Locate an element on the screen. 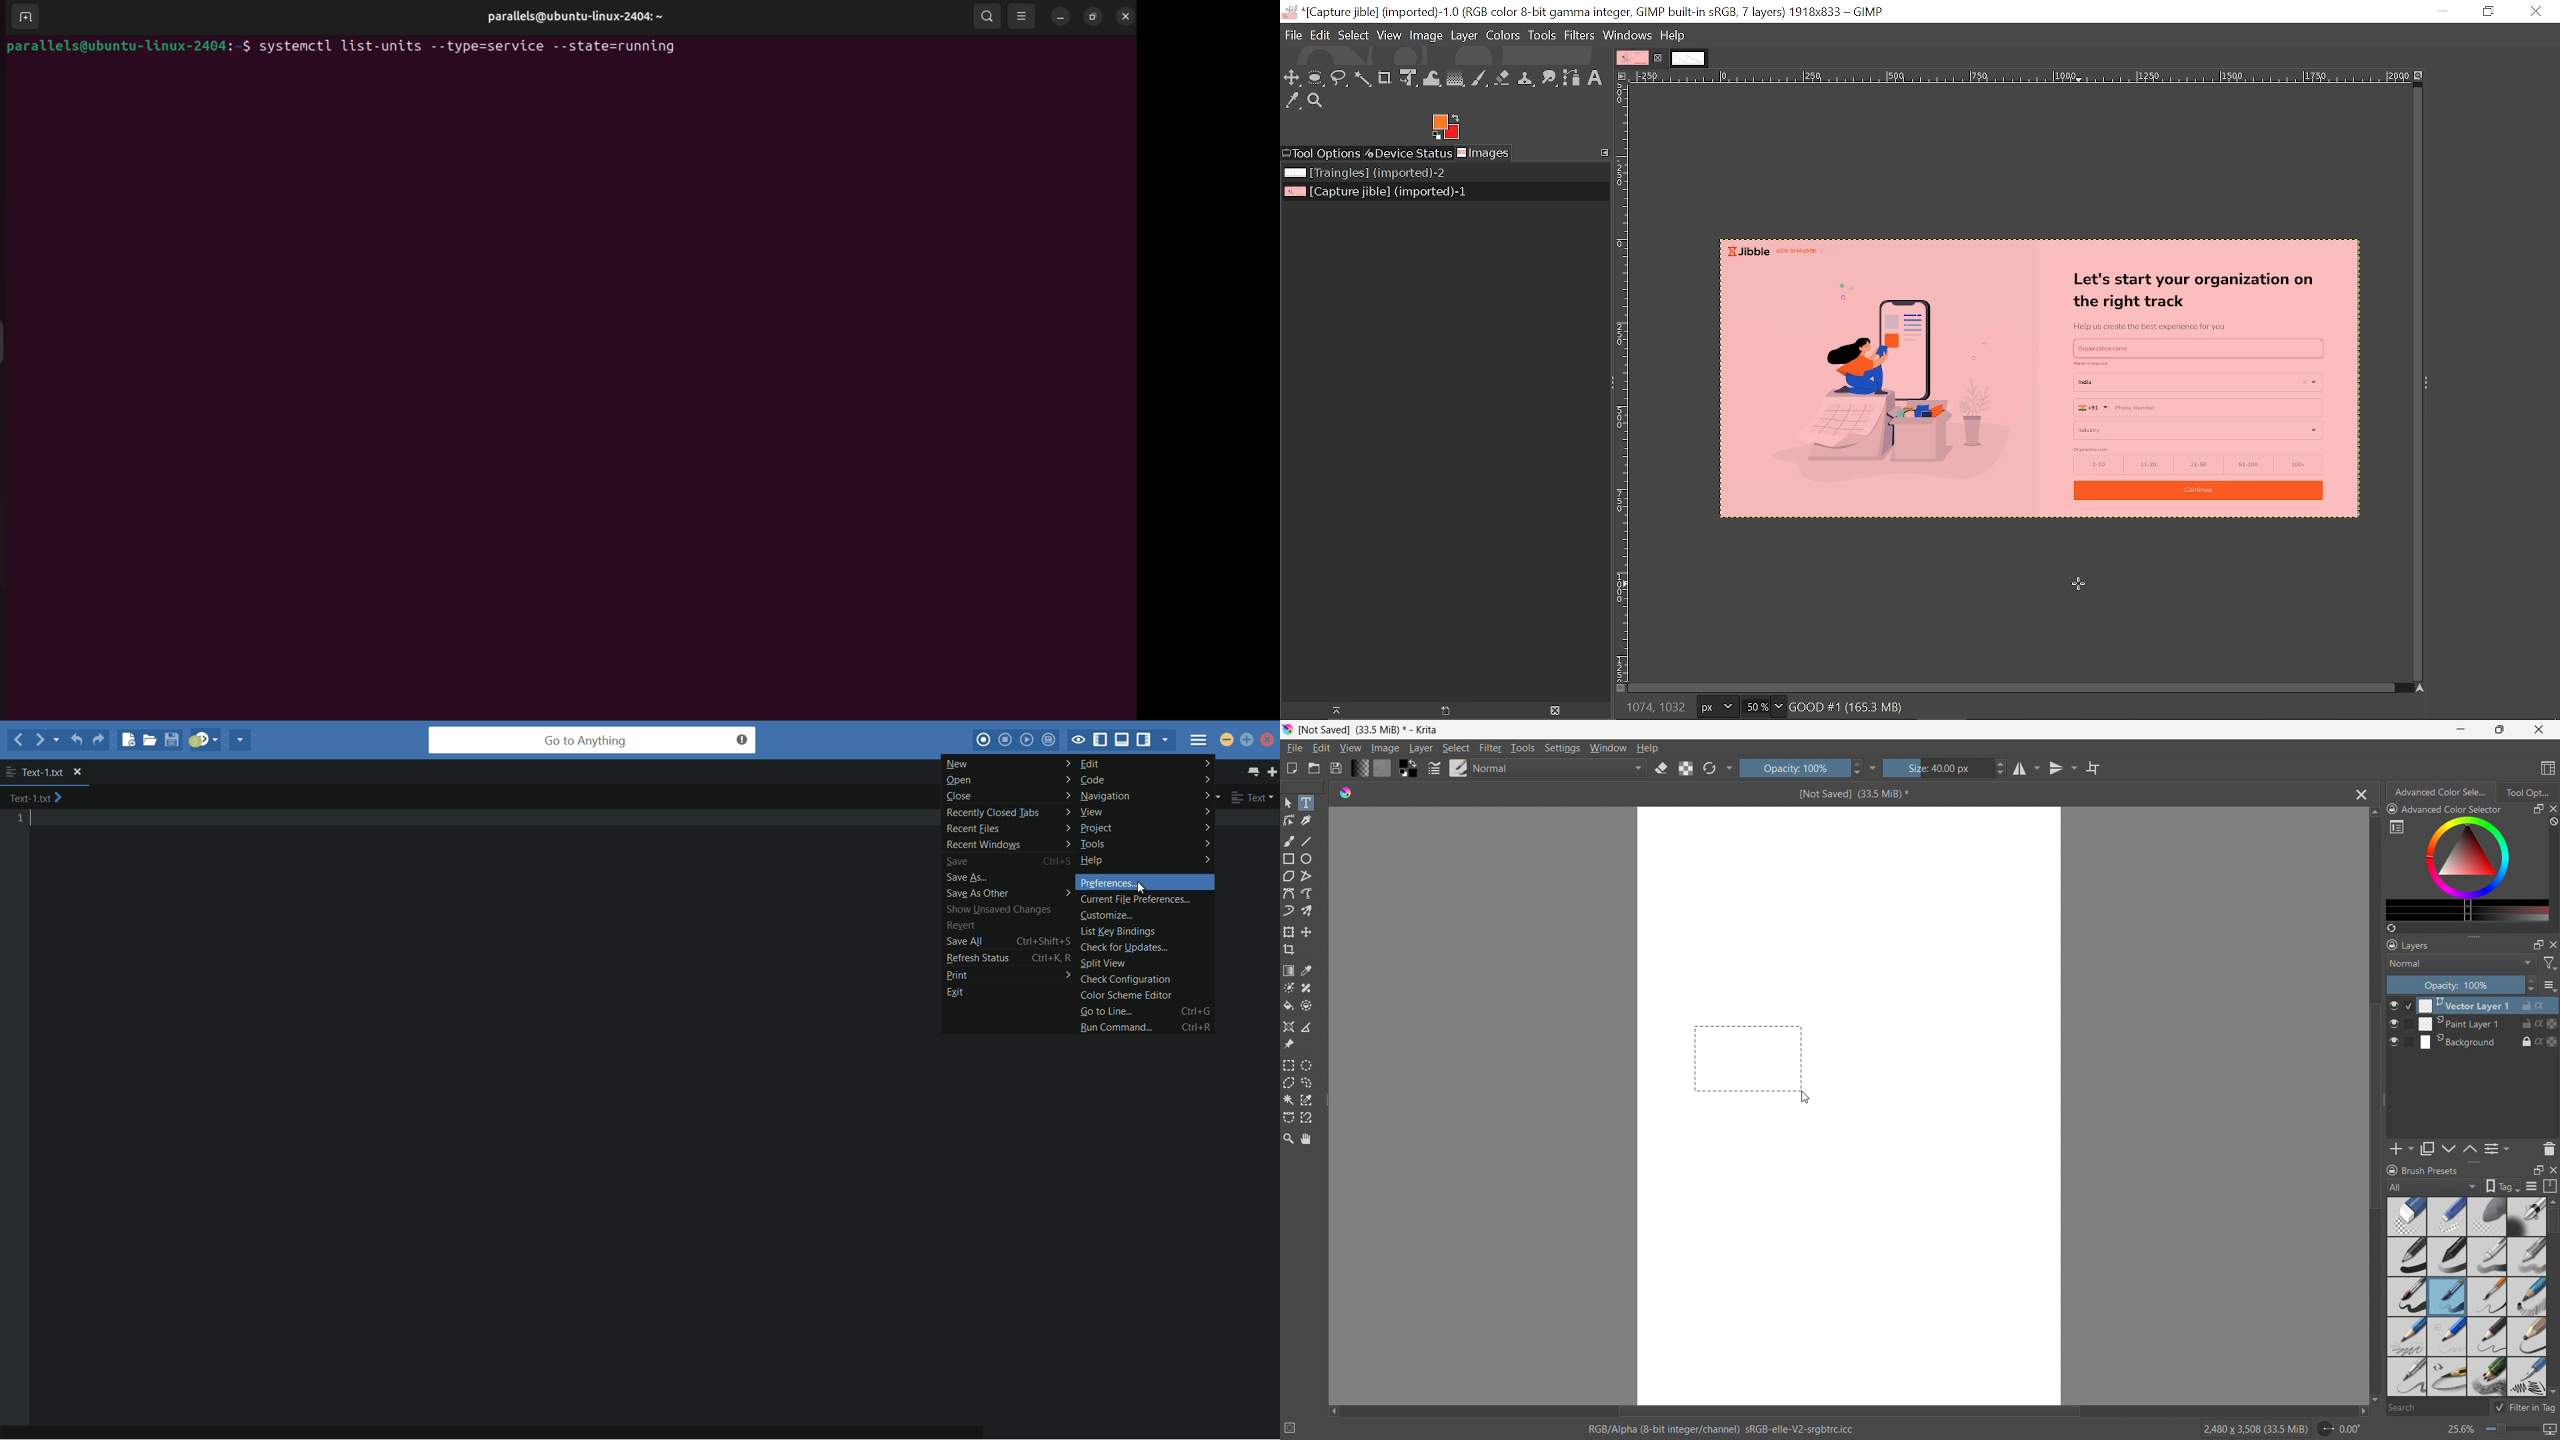 Image resolution: width=2576 pixels, height=1456 pixels. Wrap text tool is located at coordinates (1432, 78).